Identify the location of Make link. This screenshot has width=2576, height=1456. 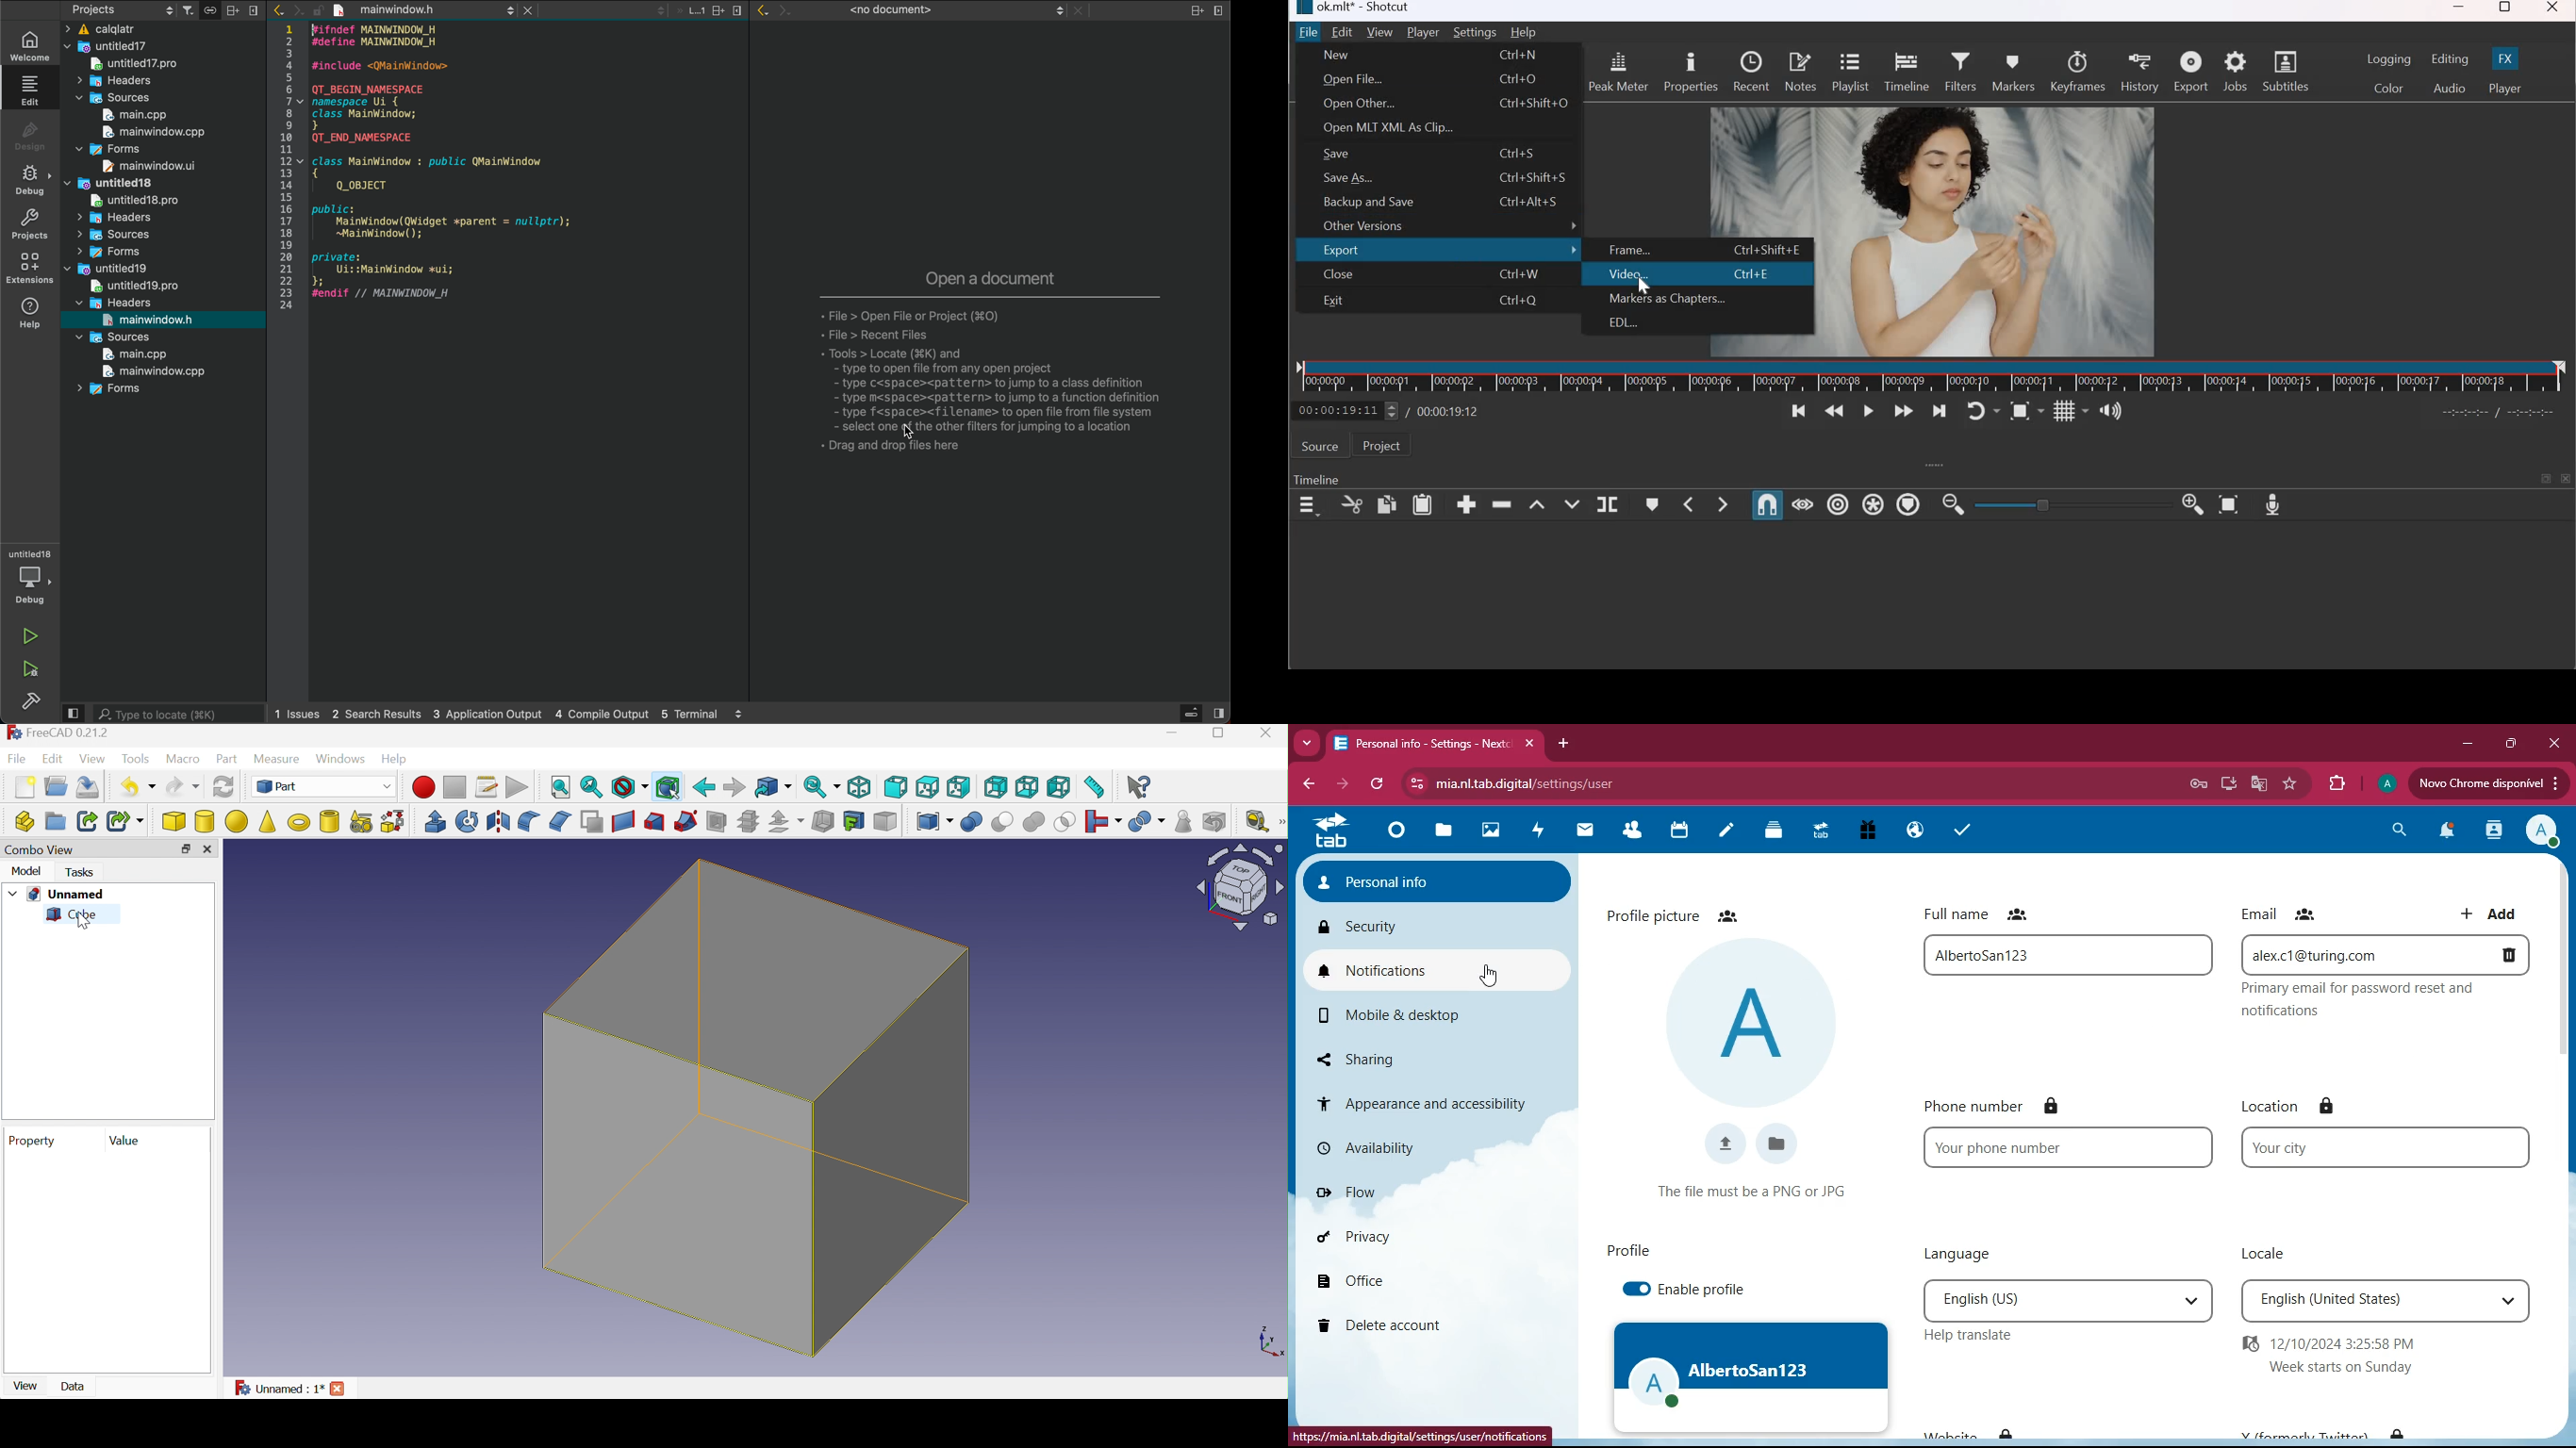
(87, 822).